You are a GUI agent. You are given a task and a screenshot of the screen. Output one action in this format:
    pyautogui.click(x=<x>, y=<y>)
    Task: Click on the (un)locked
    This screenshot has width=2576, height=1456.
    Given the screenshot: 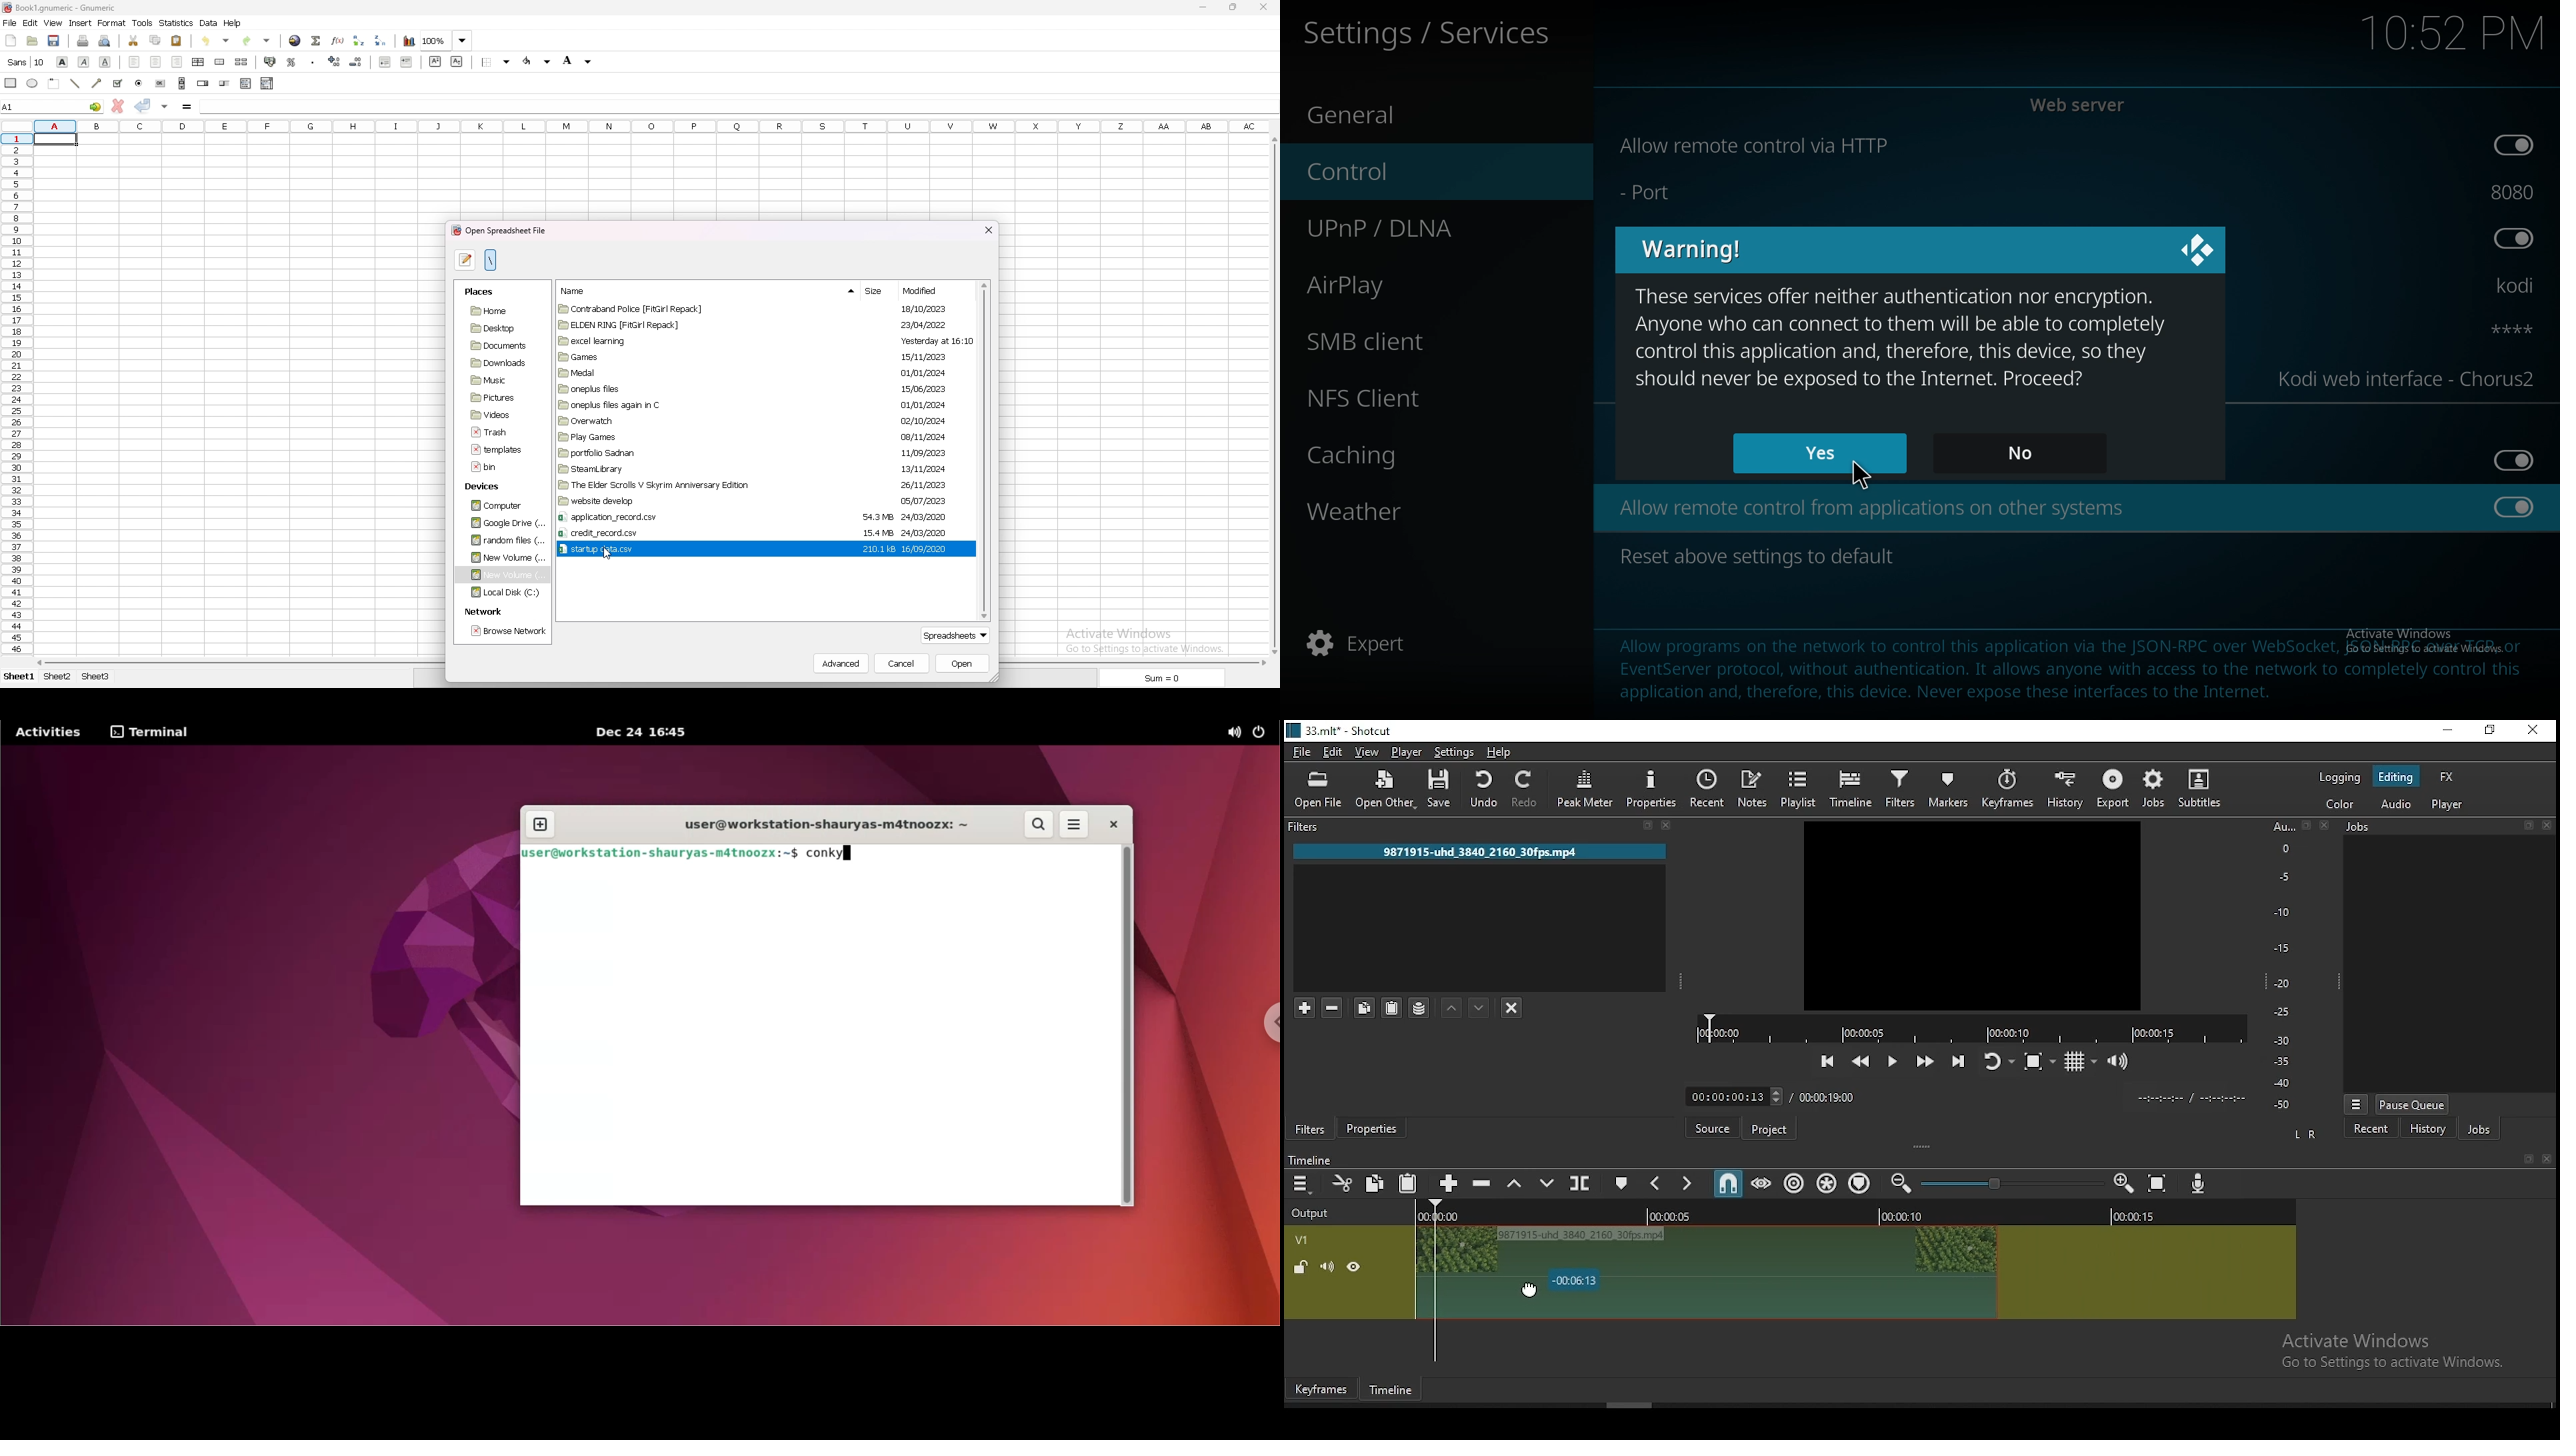 What is the action you would take?
    pyautogui.click(x=1302, y=1268)
    